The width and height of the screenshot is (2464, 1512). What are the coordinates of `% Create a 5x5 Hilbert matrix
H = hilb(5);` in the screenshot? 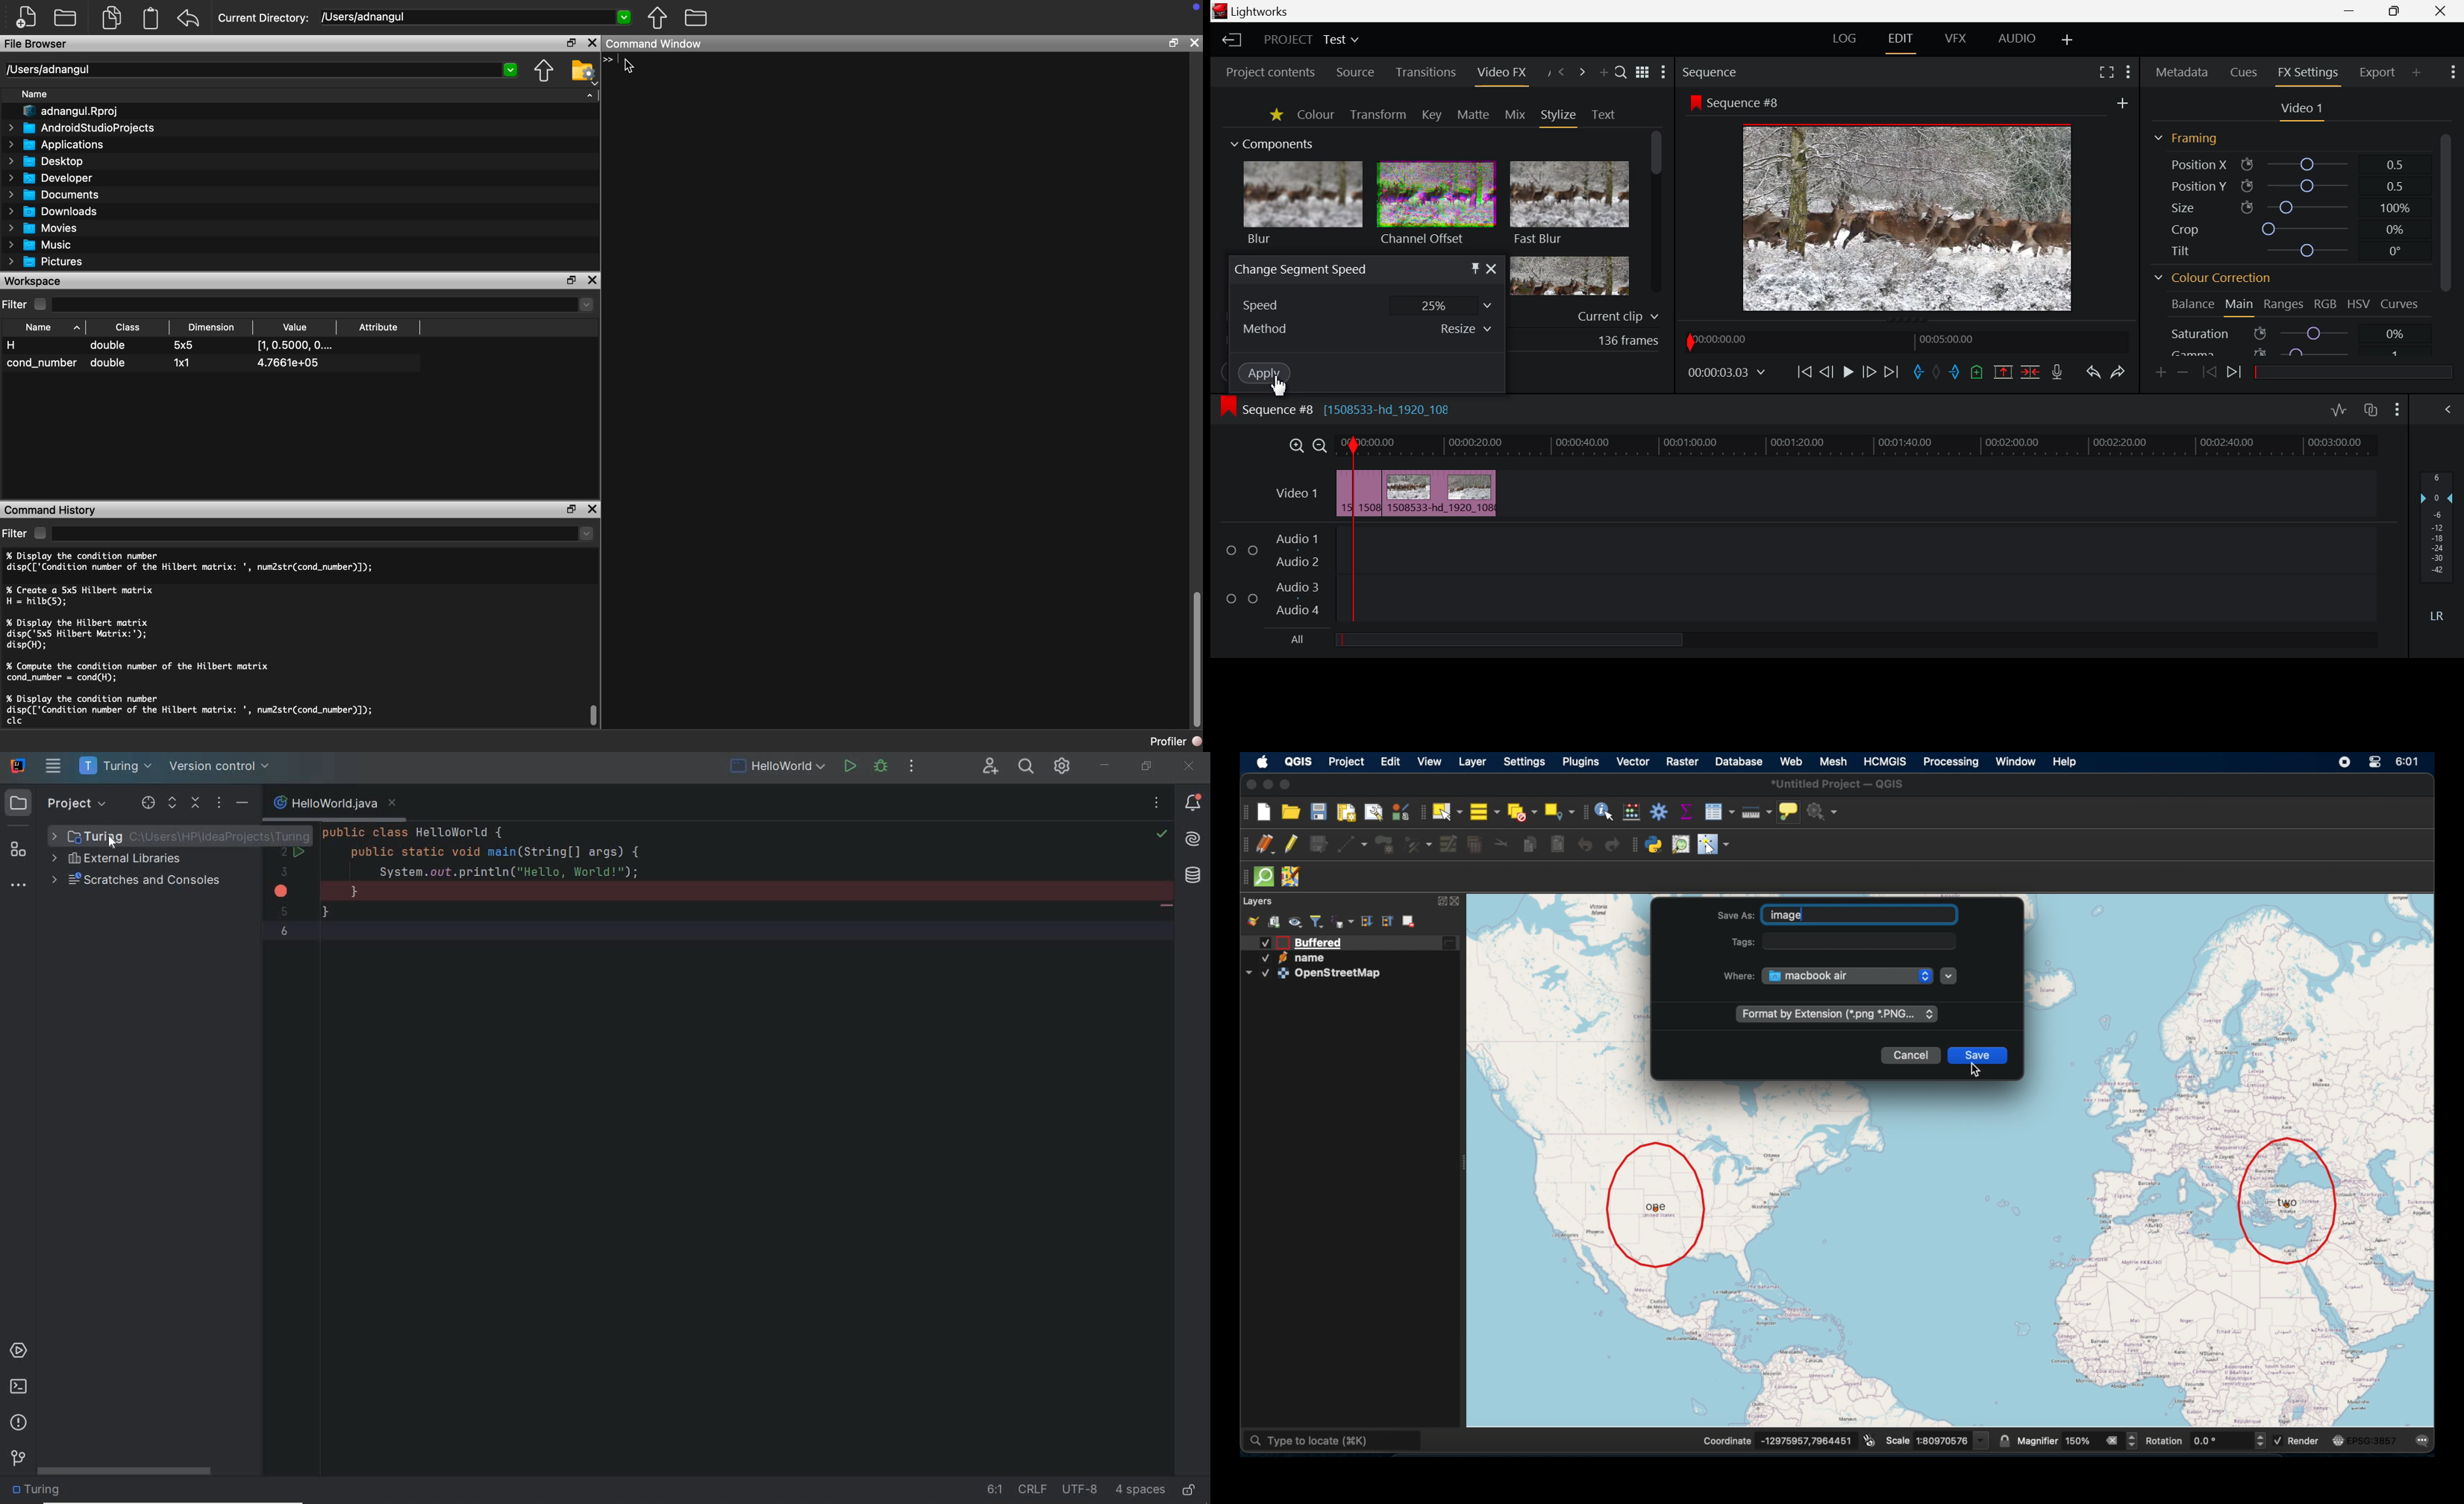 It's located at (81, 596).